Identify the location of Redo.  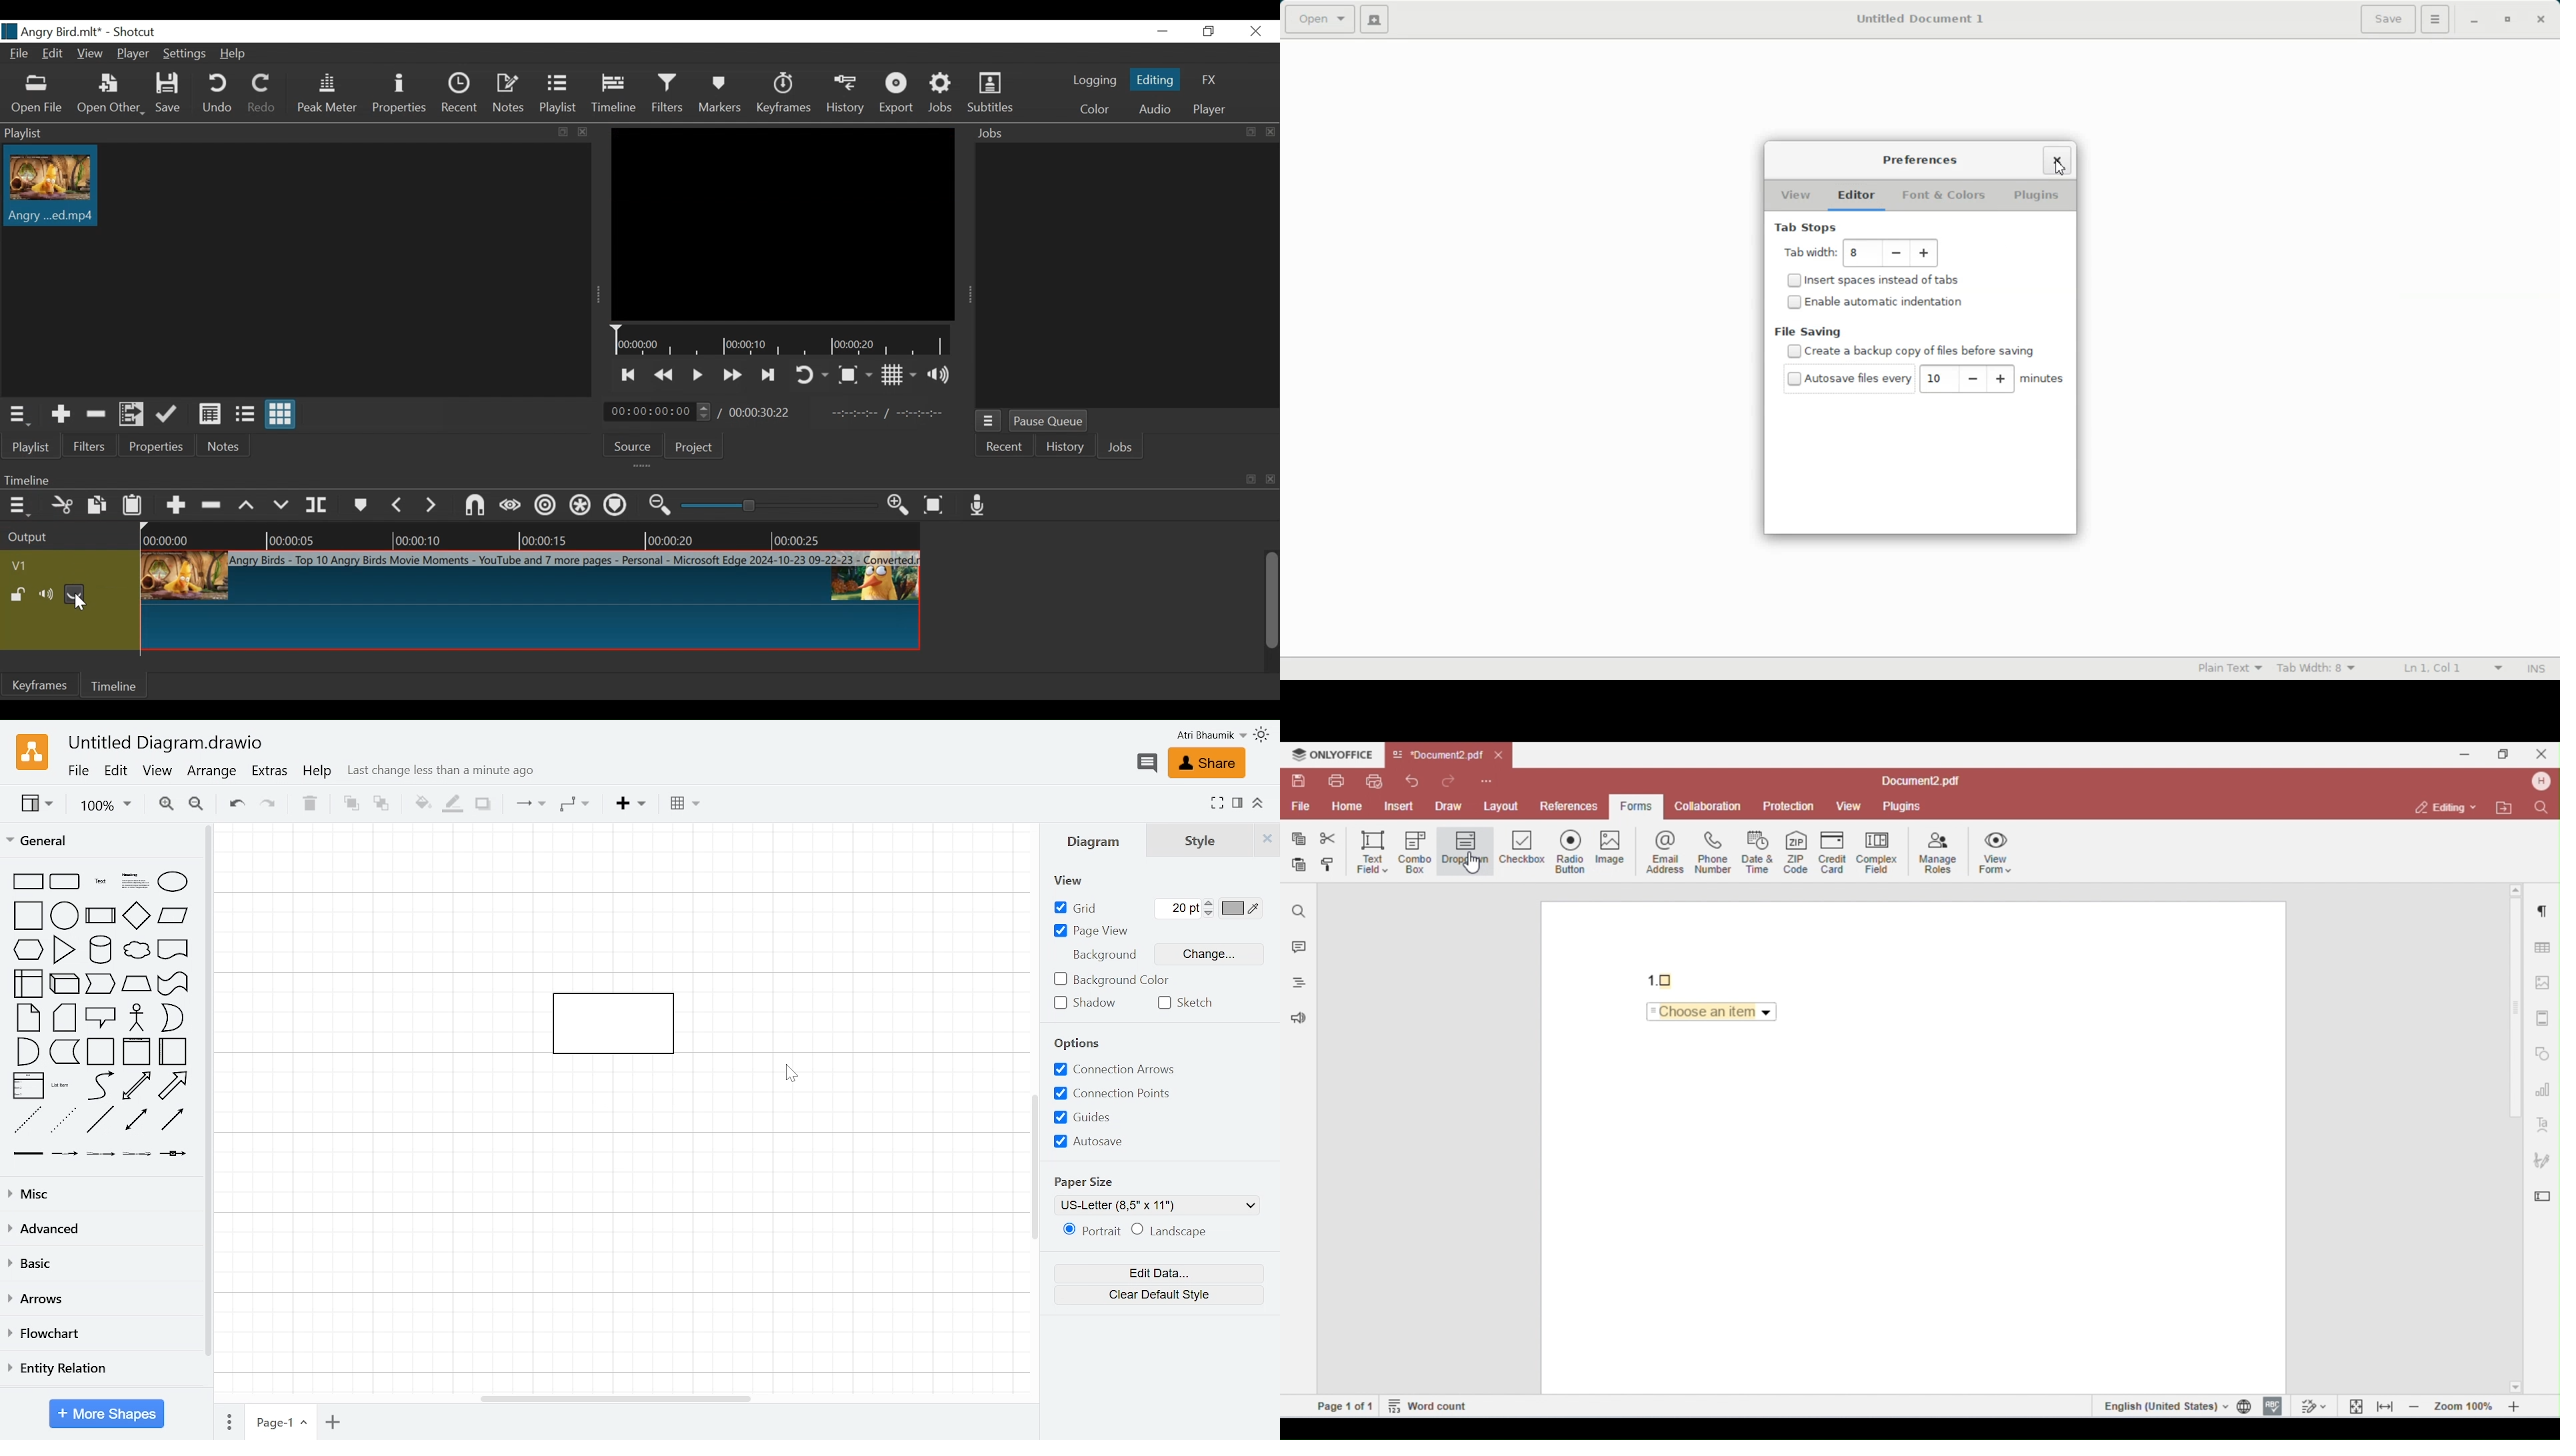
(268, 805).